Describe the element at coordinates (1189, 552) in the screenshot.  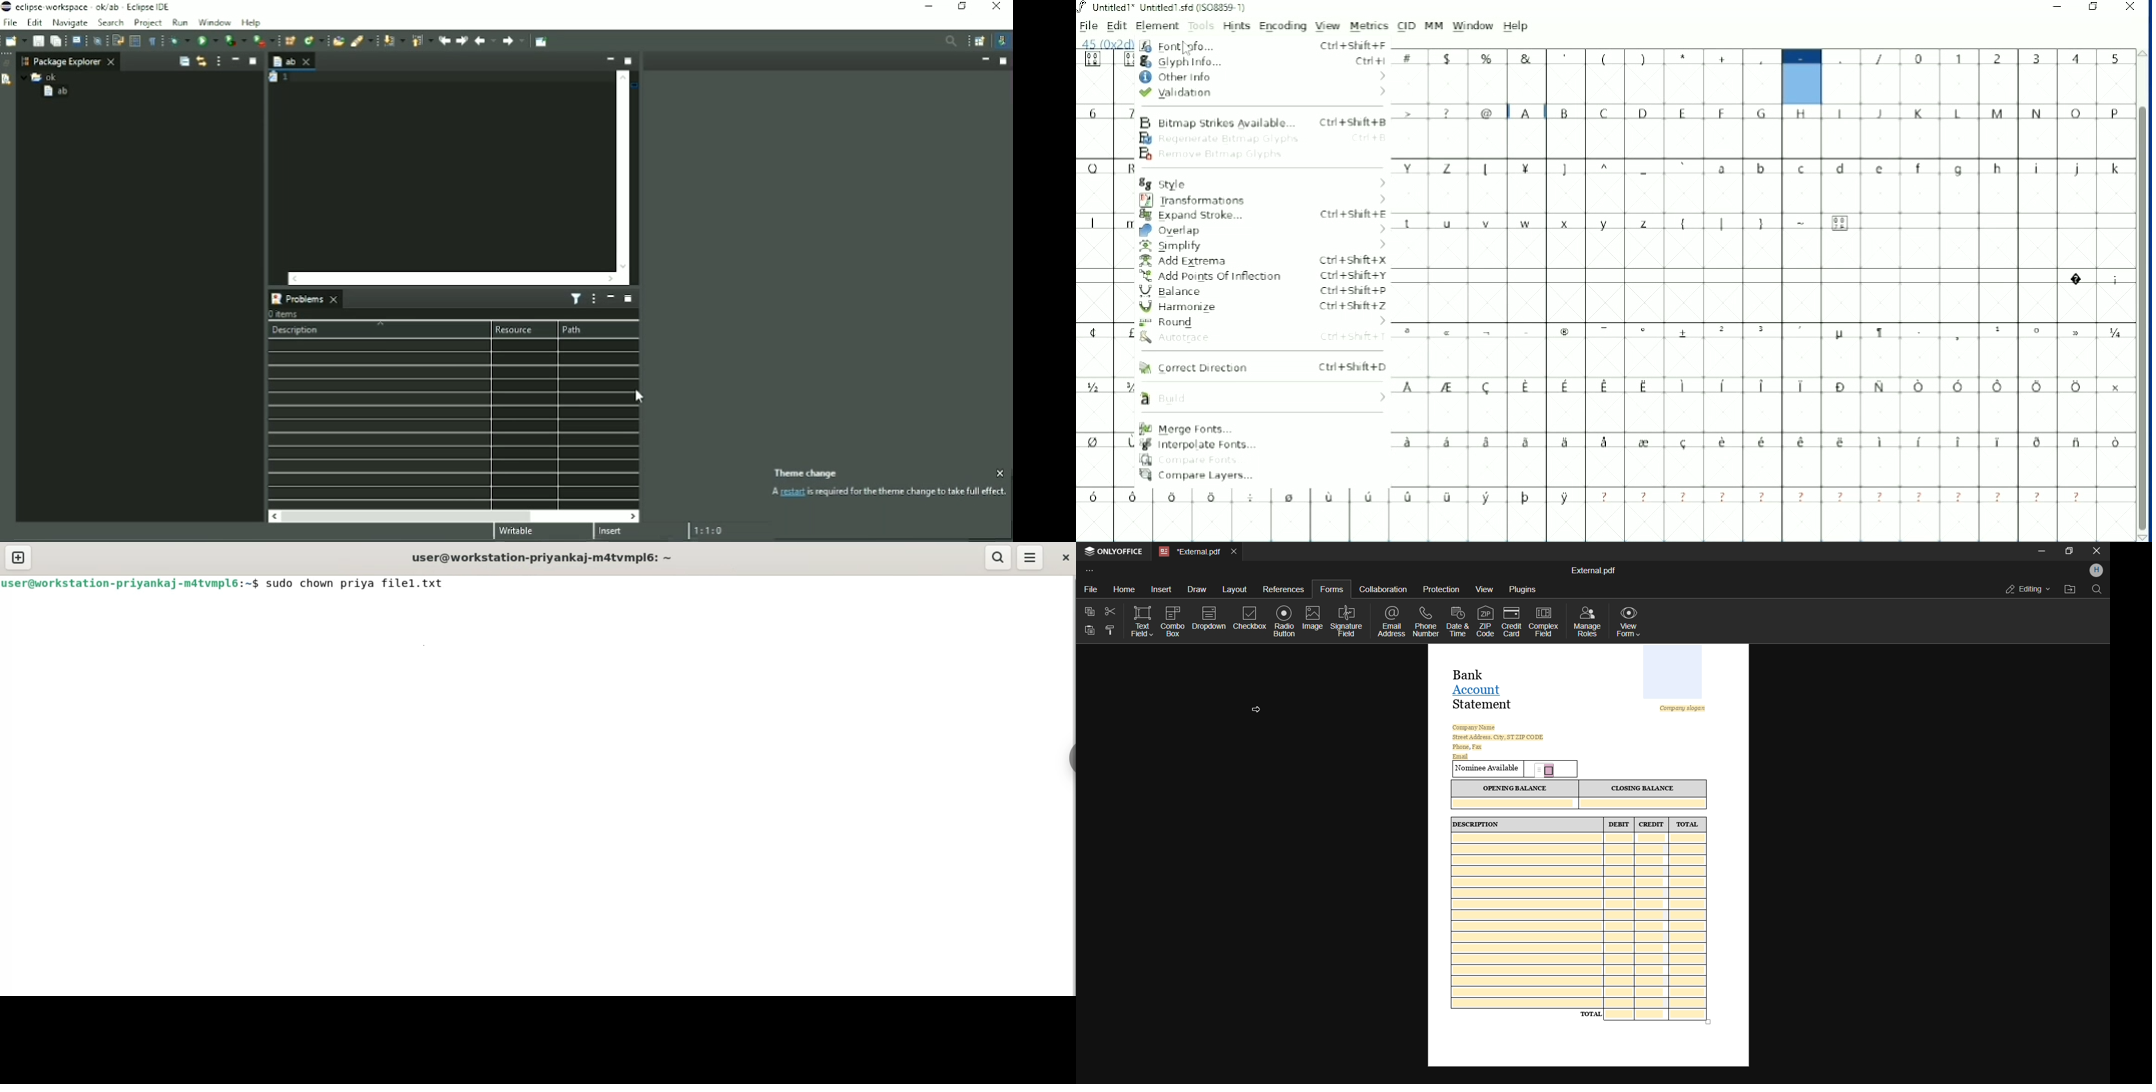
I see `current open pdf` at that location.